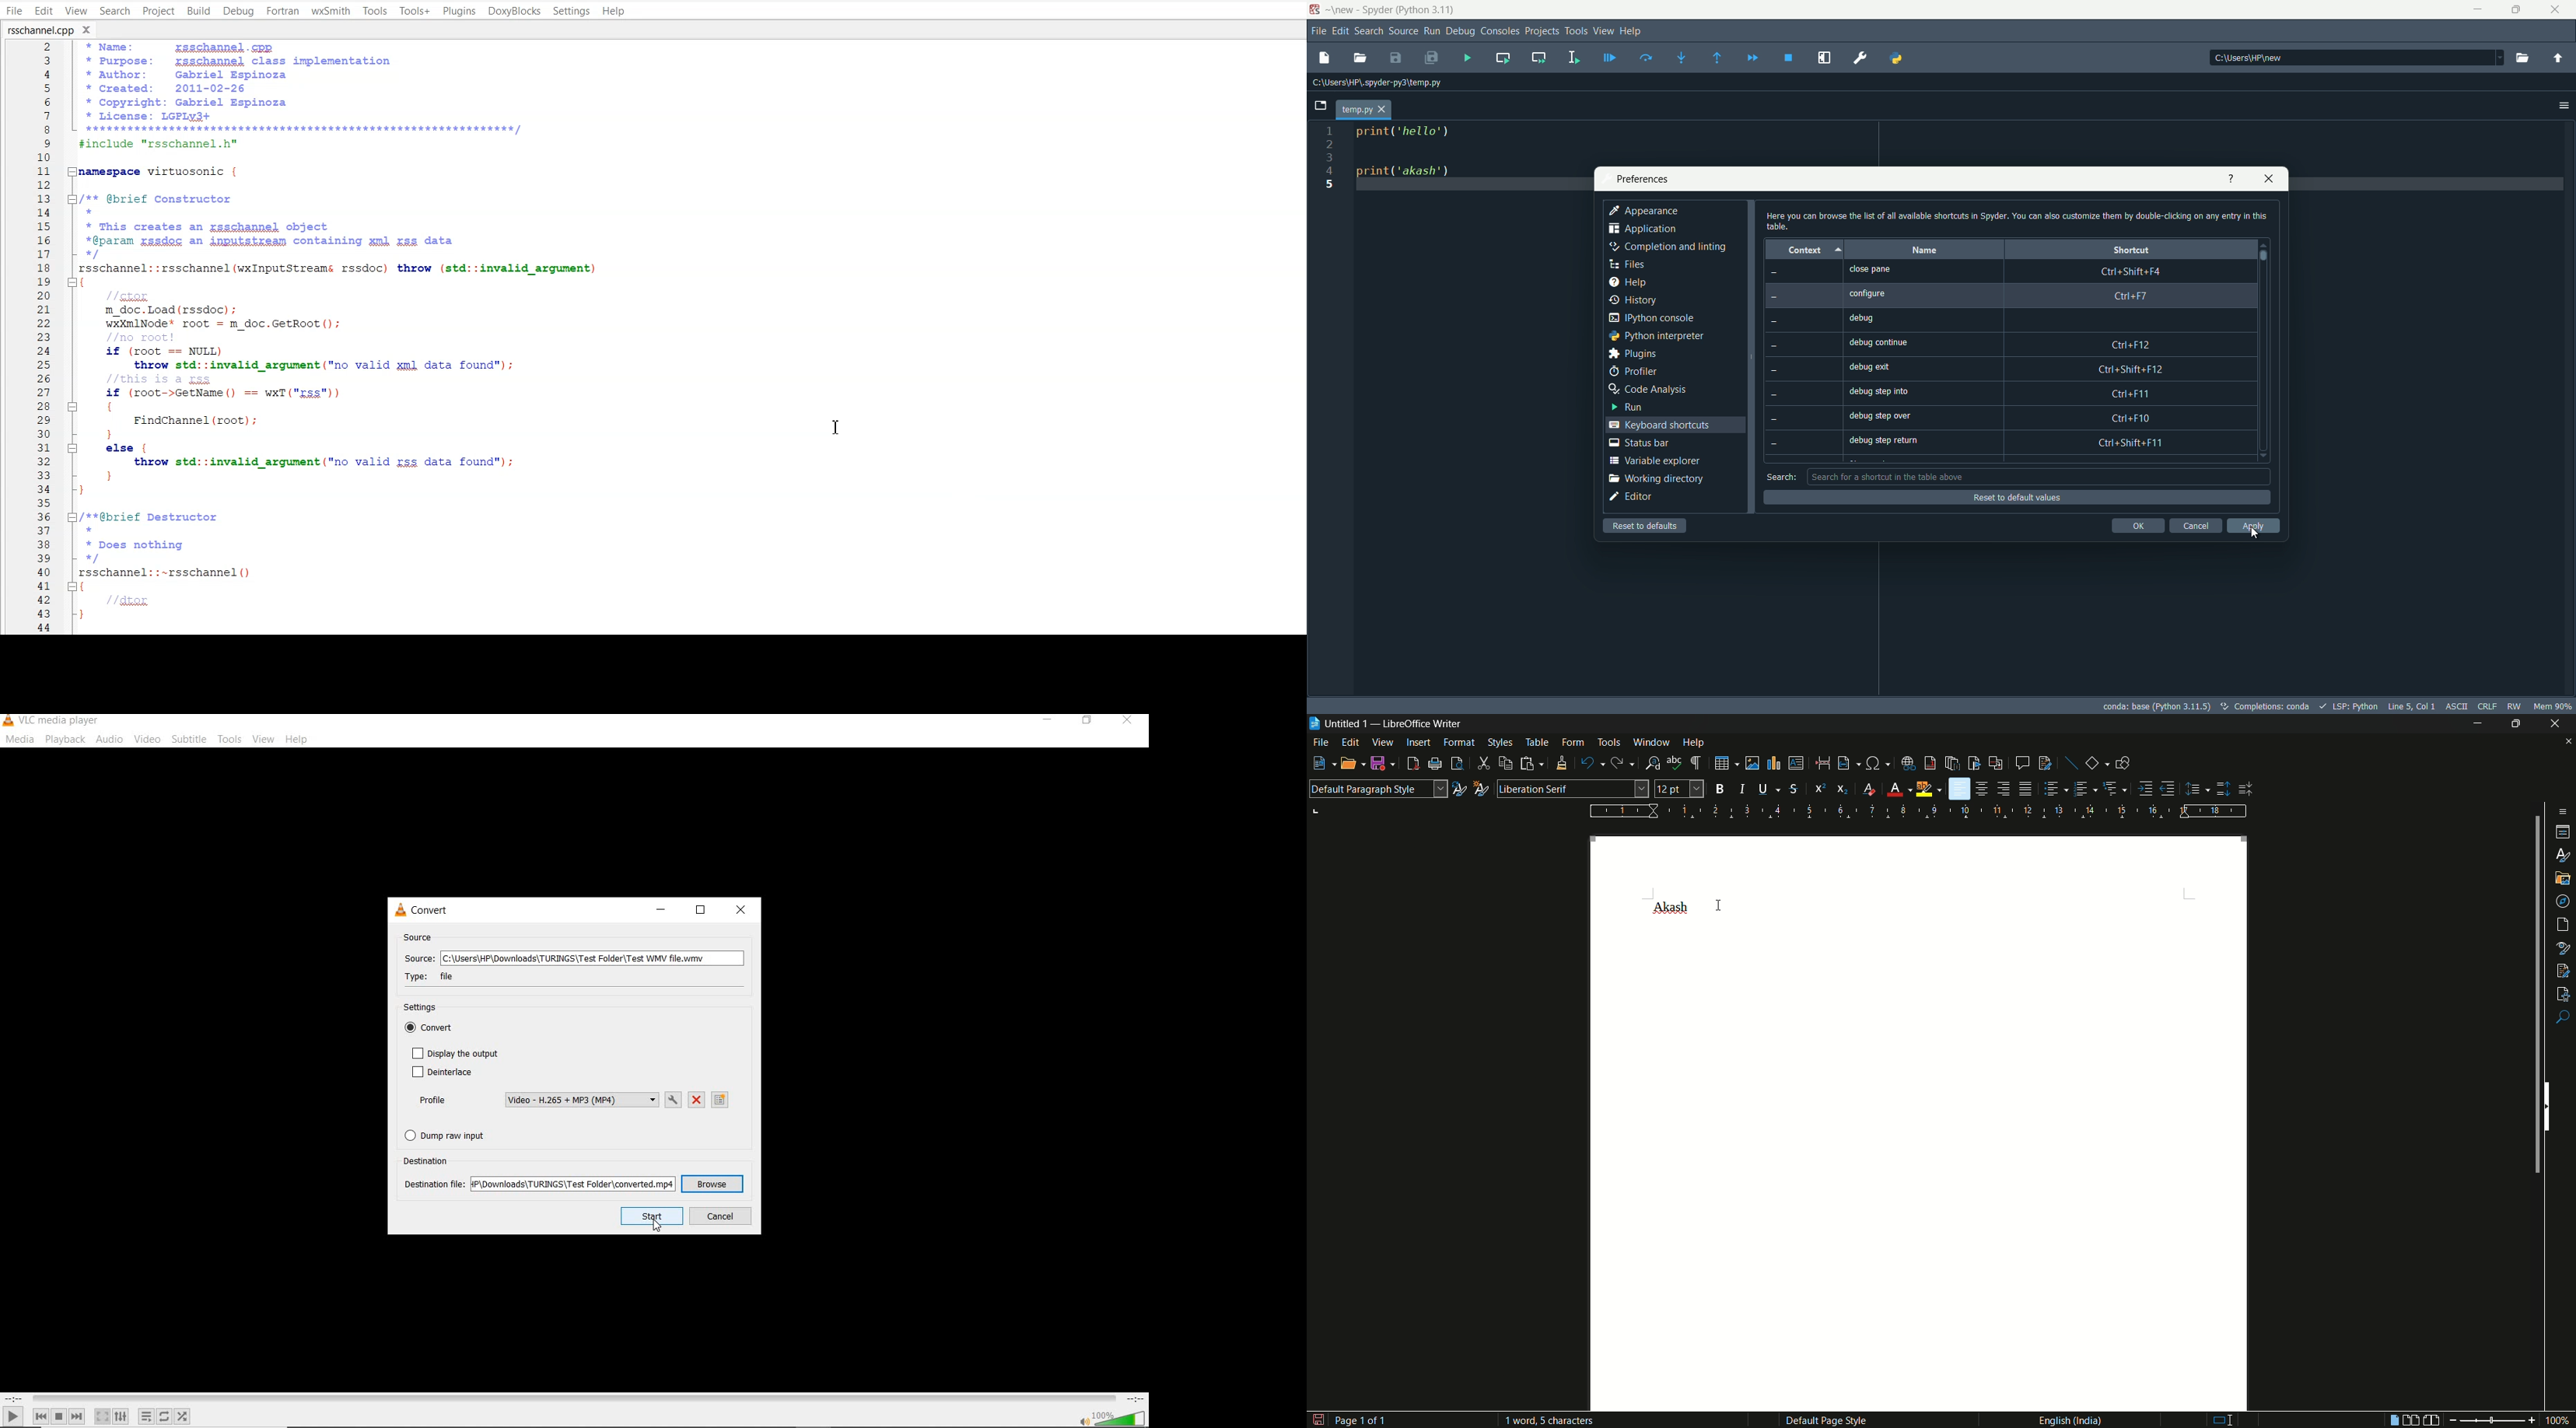 This screenshot has height=1428, width=2576. I want to click on reset to default values, so click(2005, 497).